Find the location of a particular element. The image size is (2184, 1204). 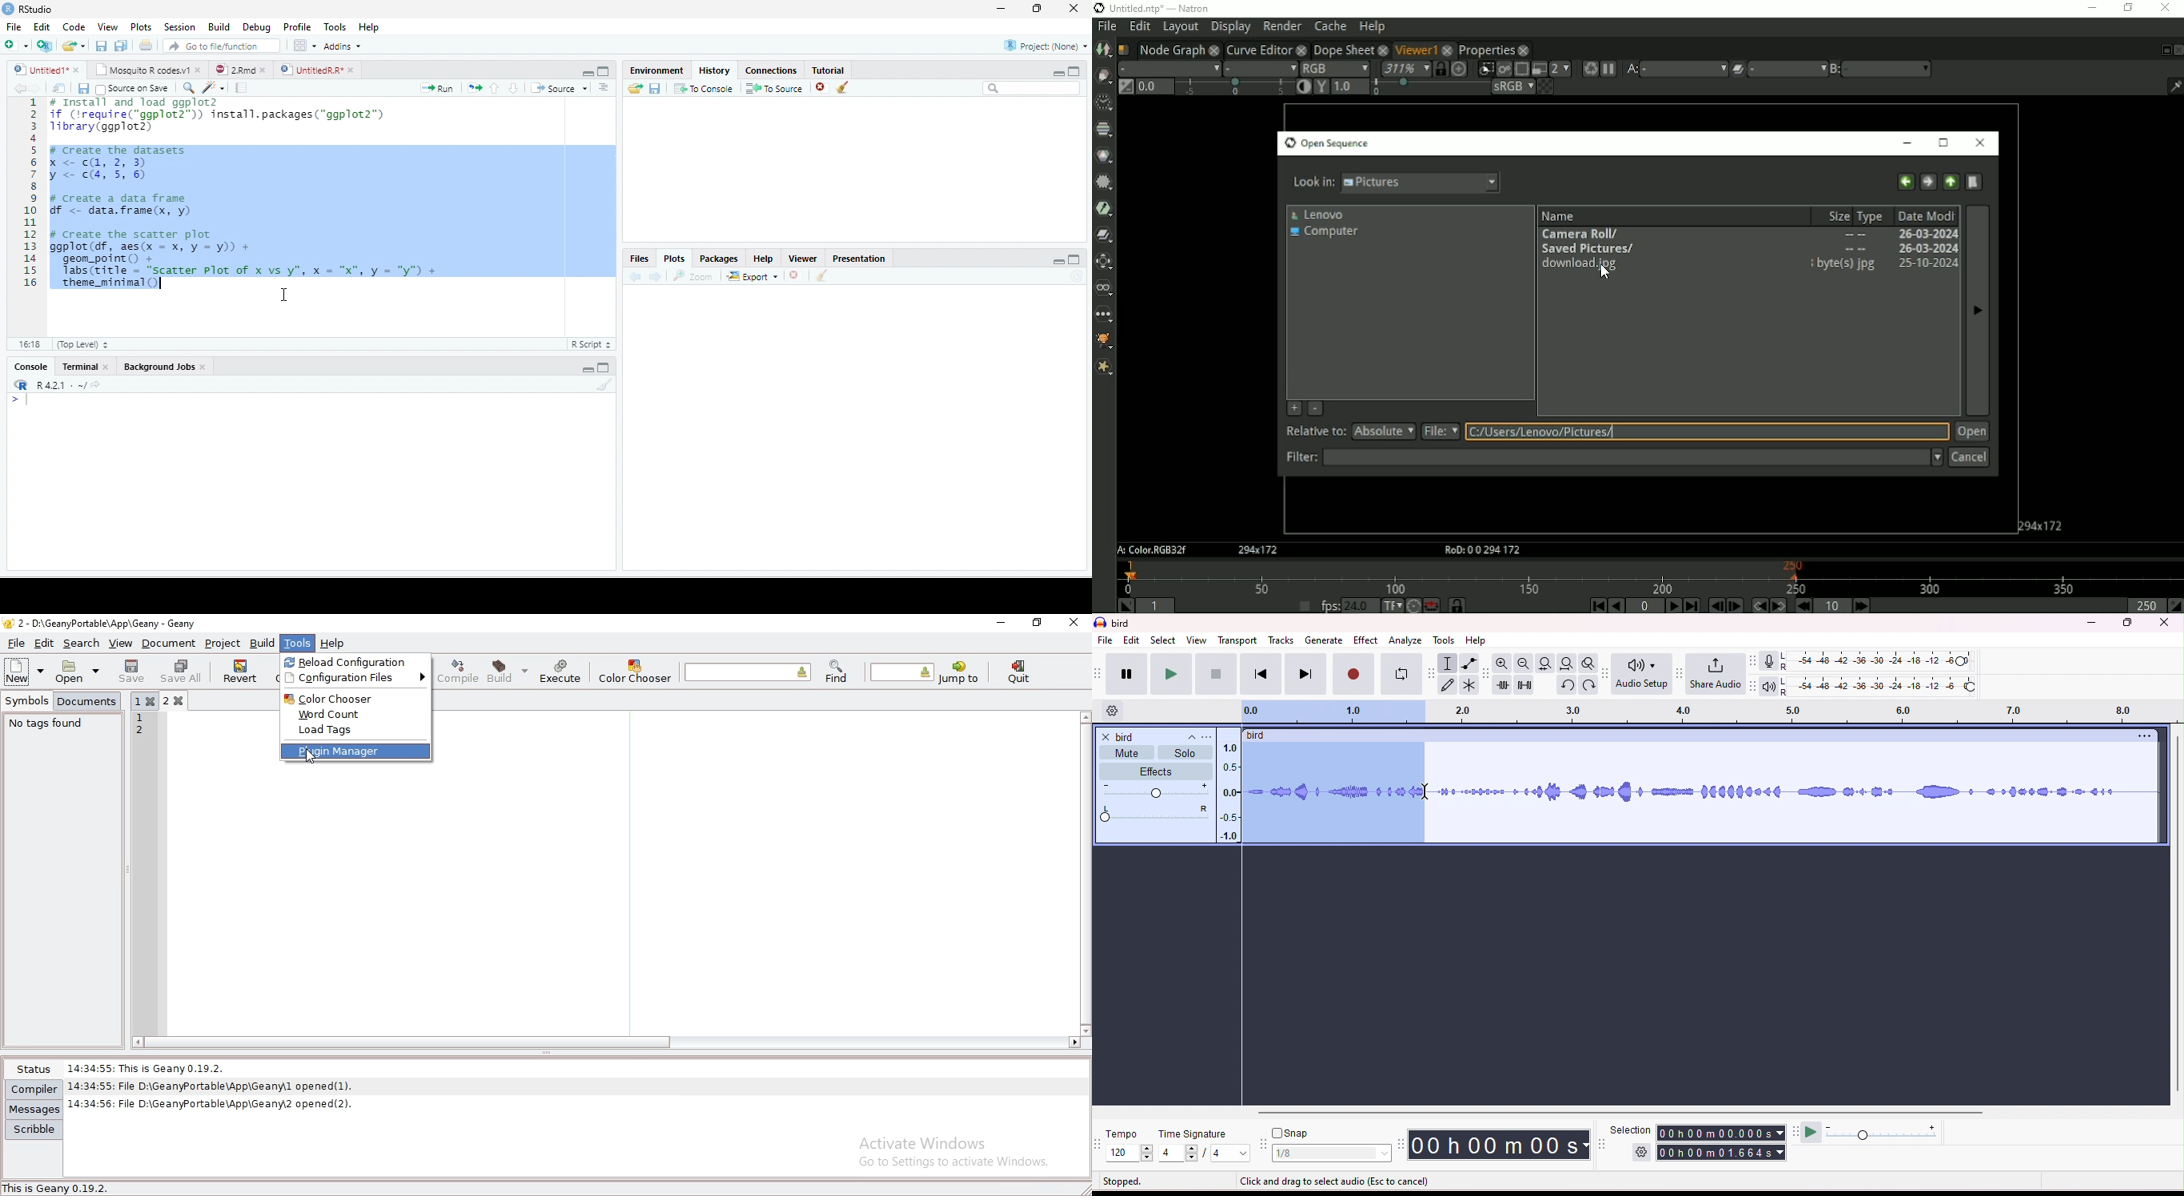

Terminal is located at coordinates (79, 367).